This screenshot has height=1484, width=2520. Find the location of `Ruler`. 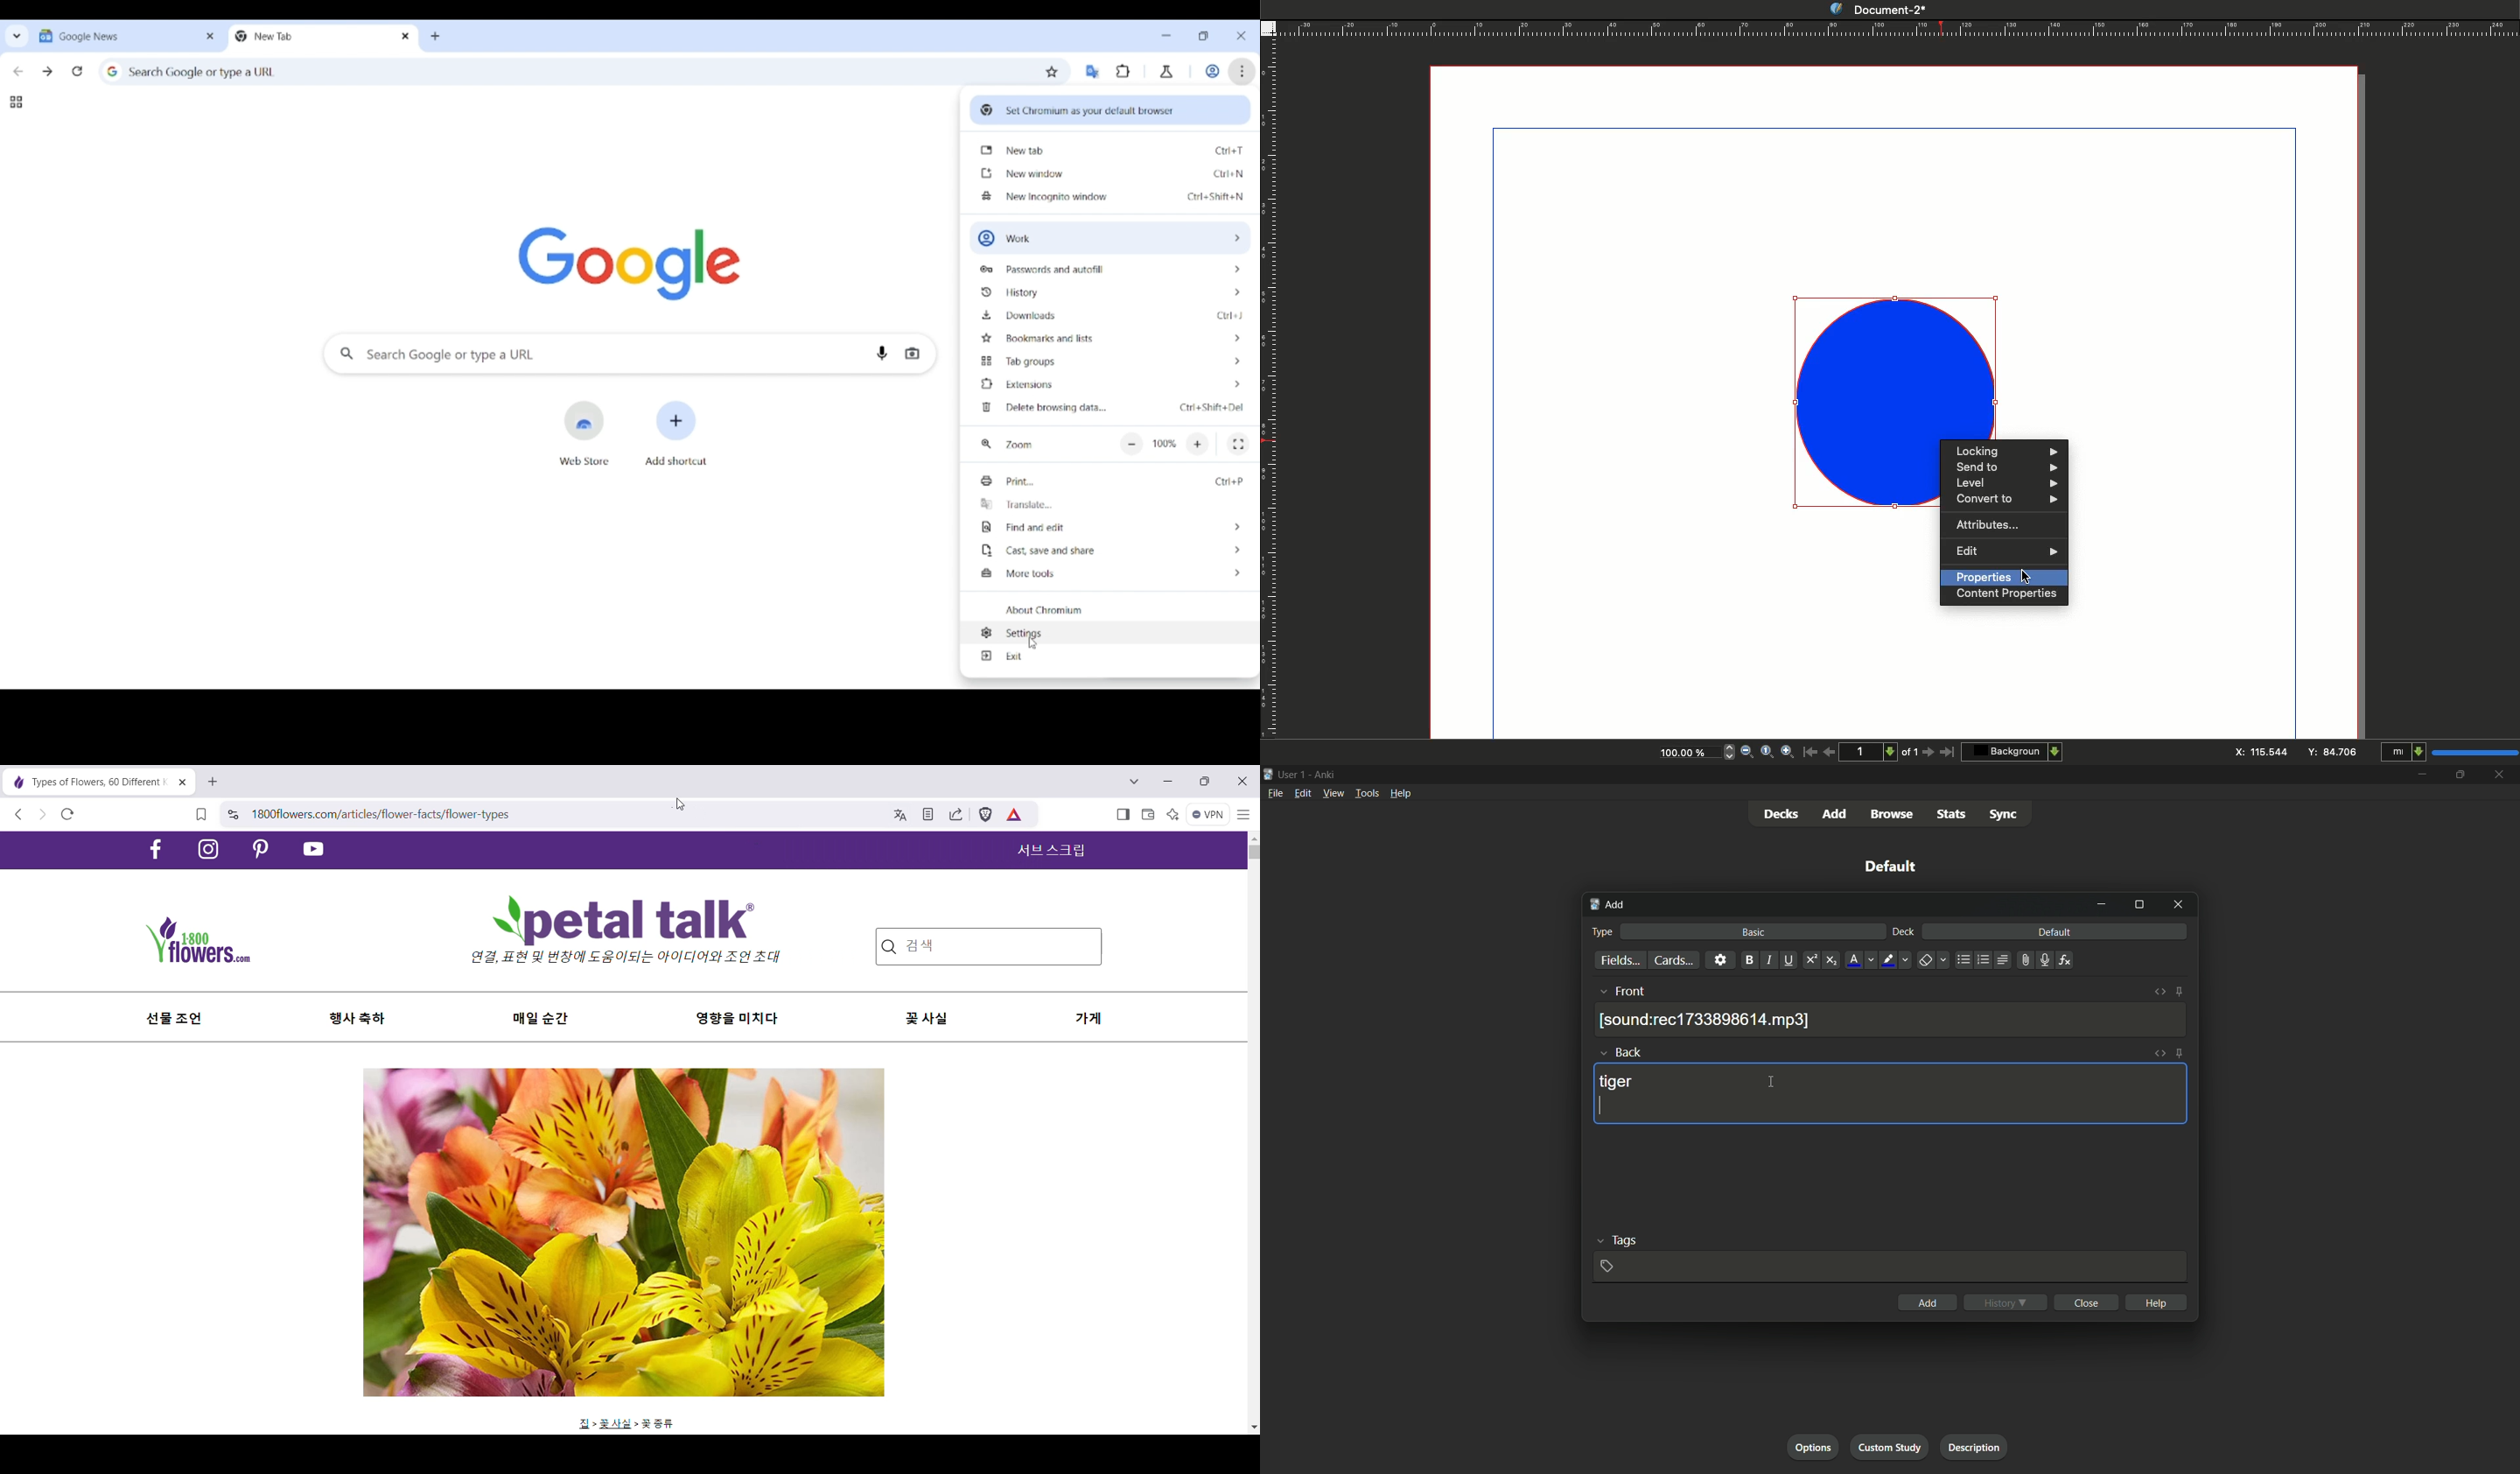

Ruler is located at coordinates (1898, 29).